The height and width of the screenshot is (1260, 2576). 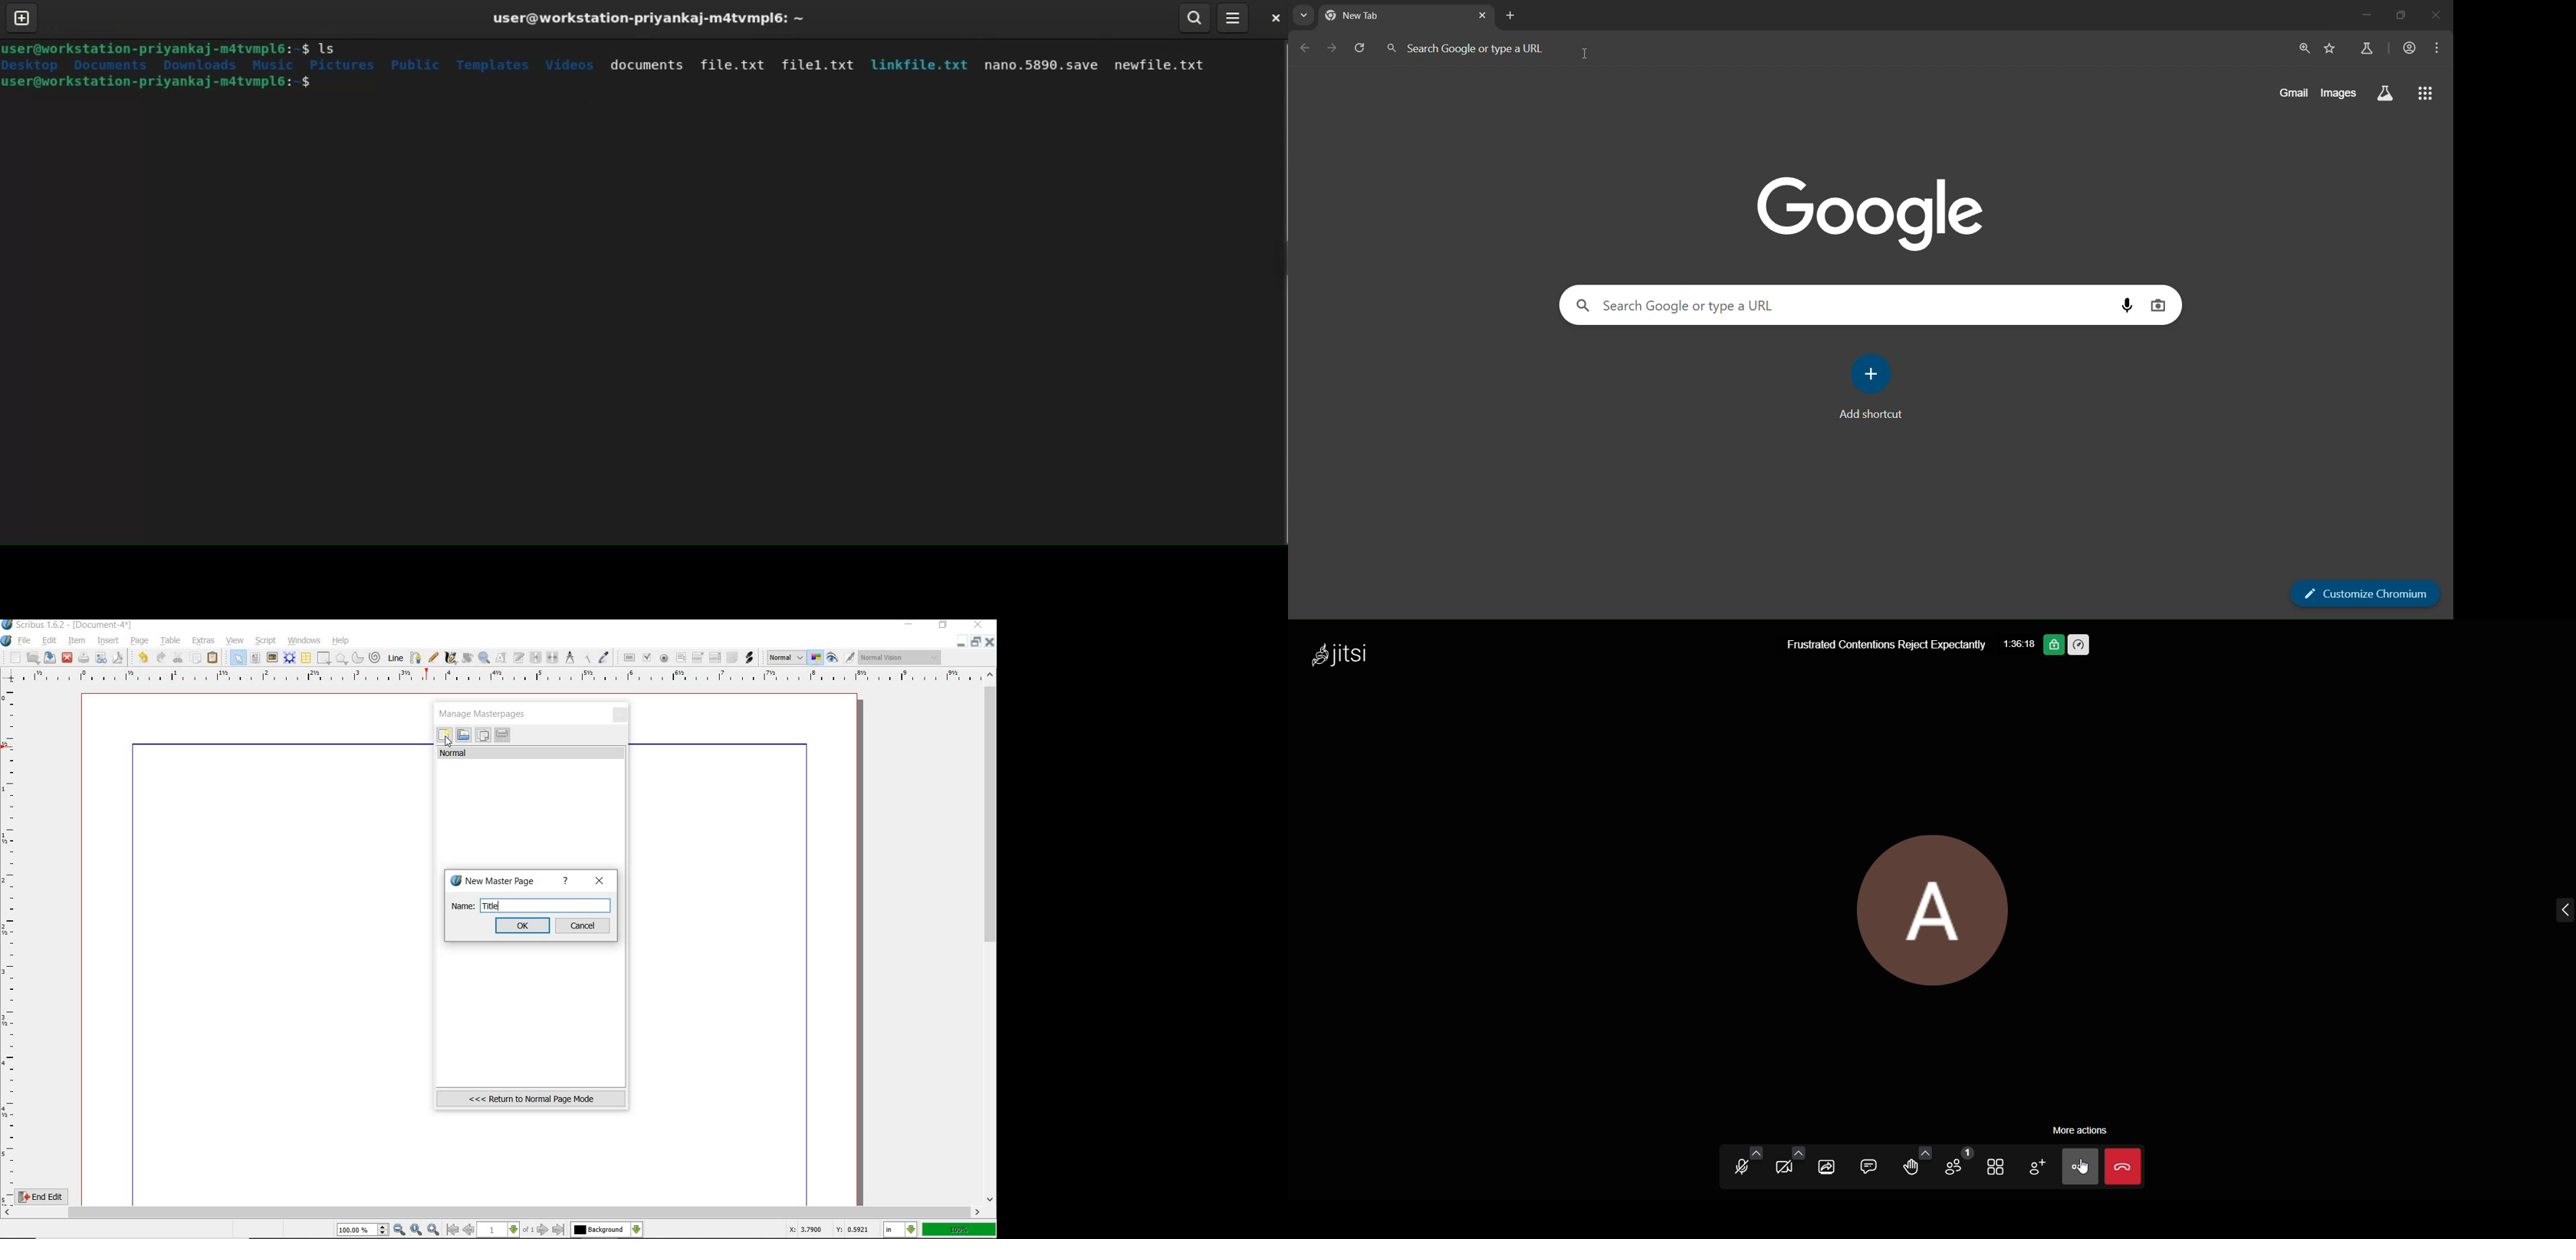 I want to click on copy item properties, so click(x=588, y=657).